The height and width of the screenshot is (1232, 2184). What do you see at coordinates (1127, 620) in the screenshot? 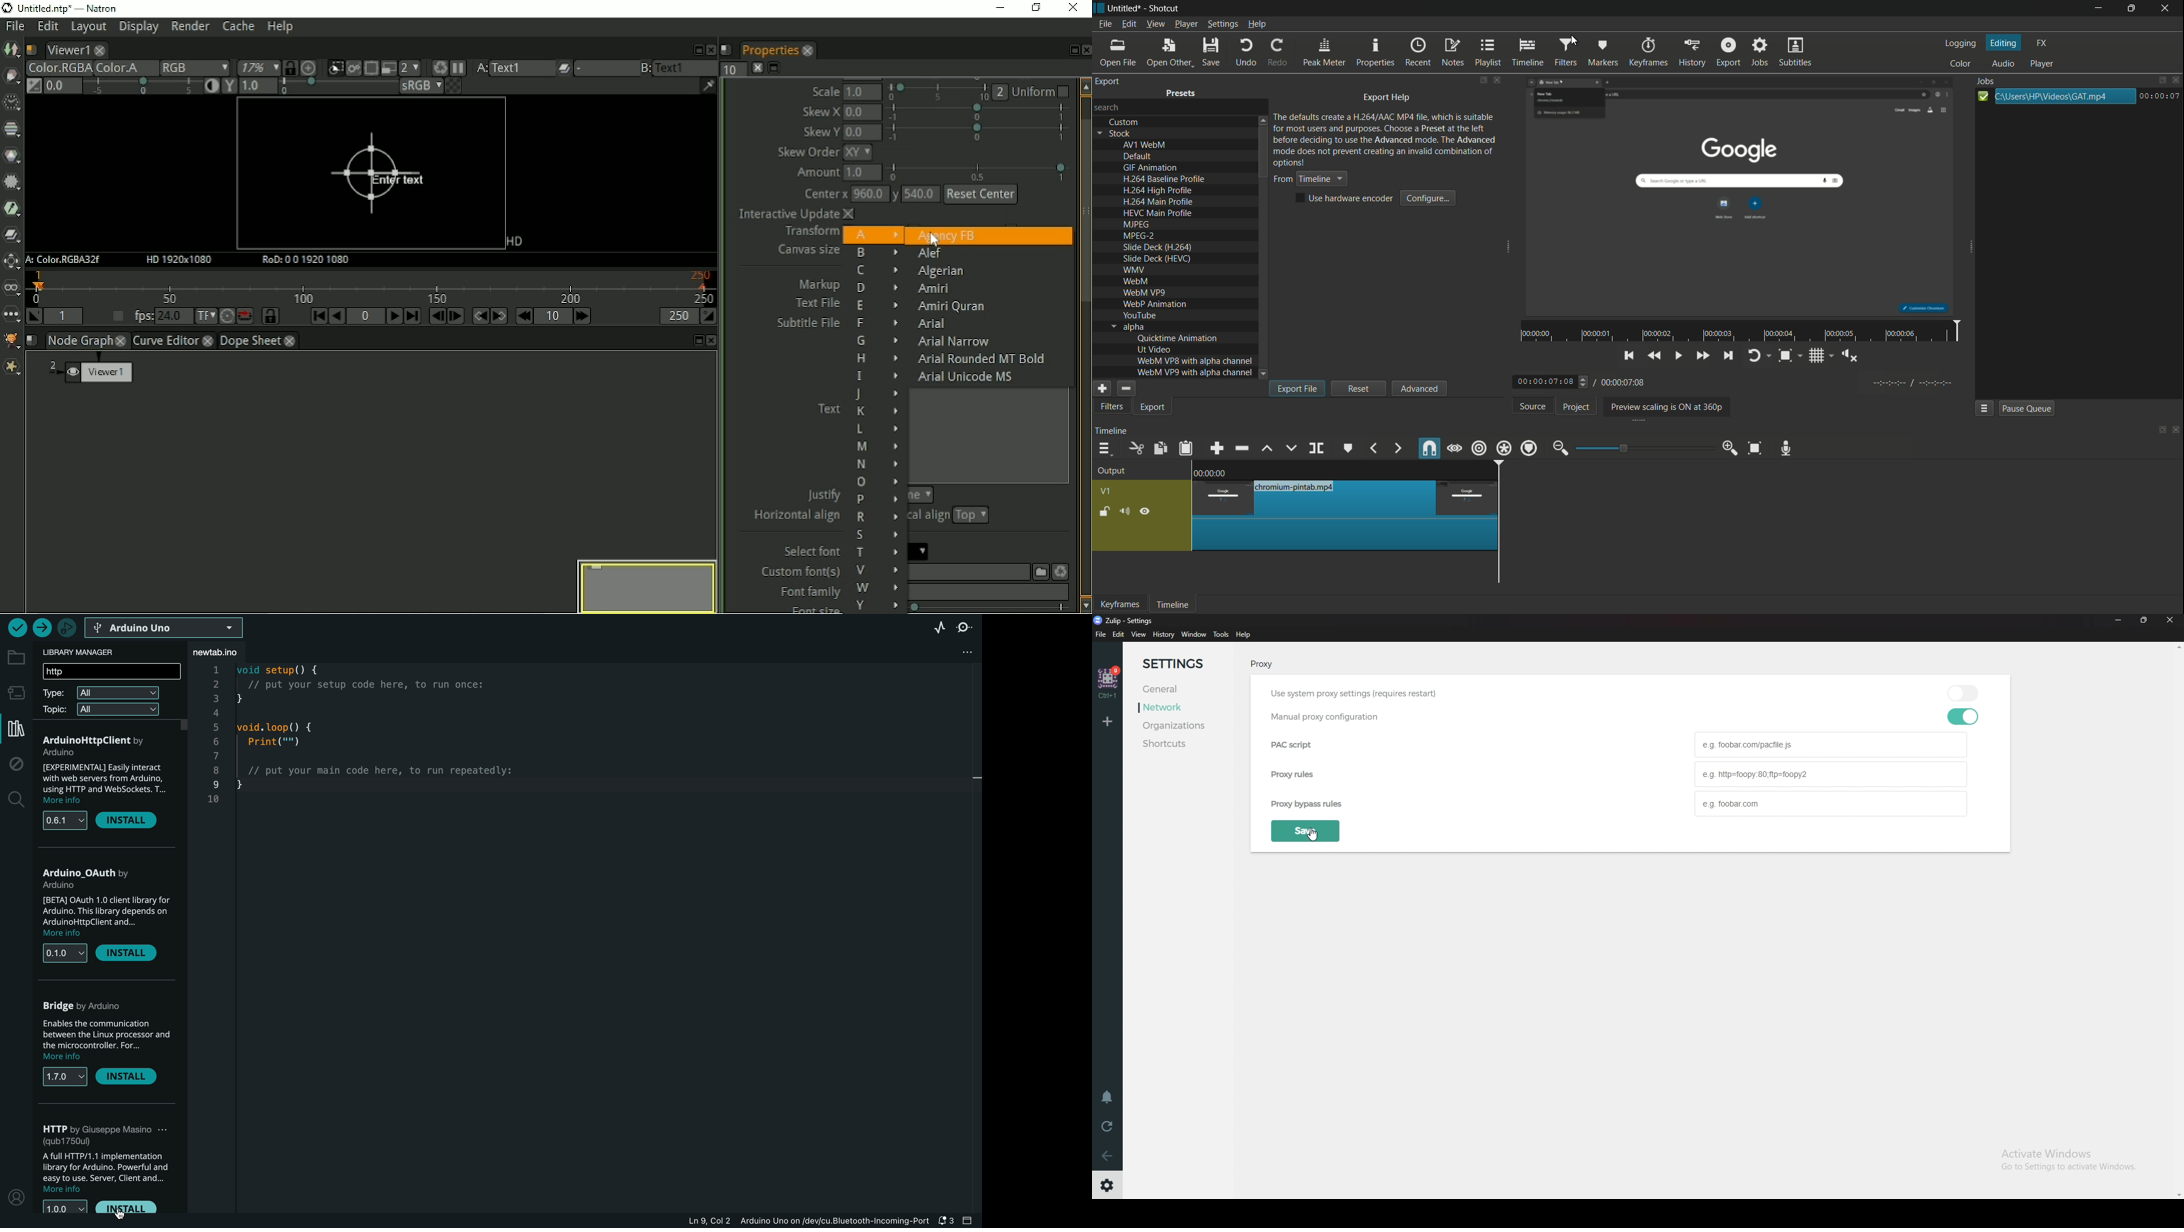
I see `zulip` at bounding box center [1127, 620].